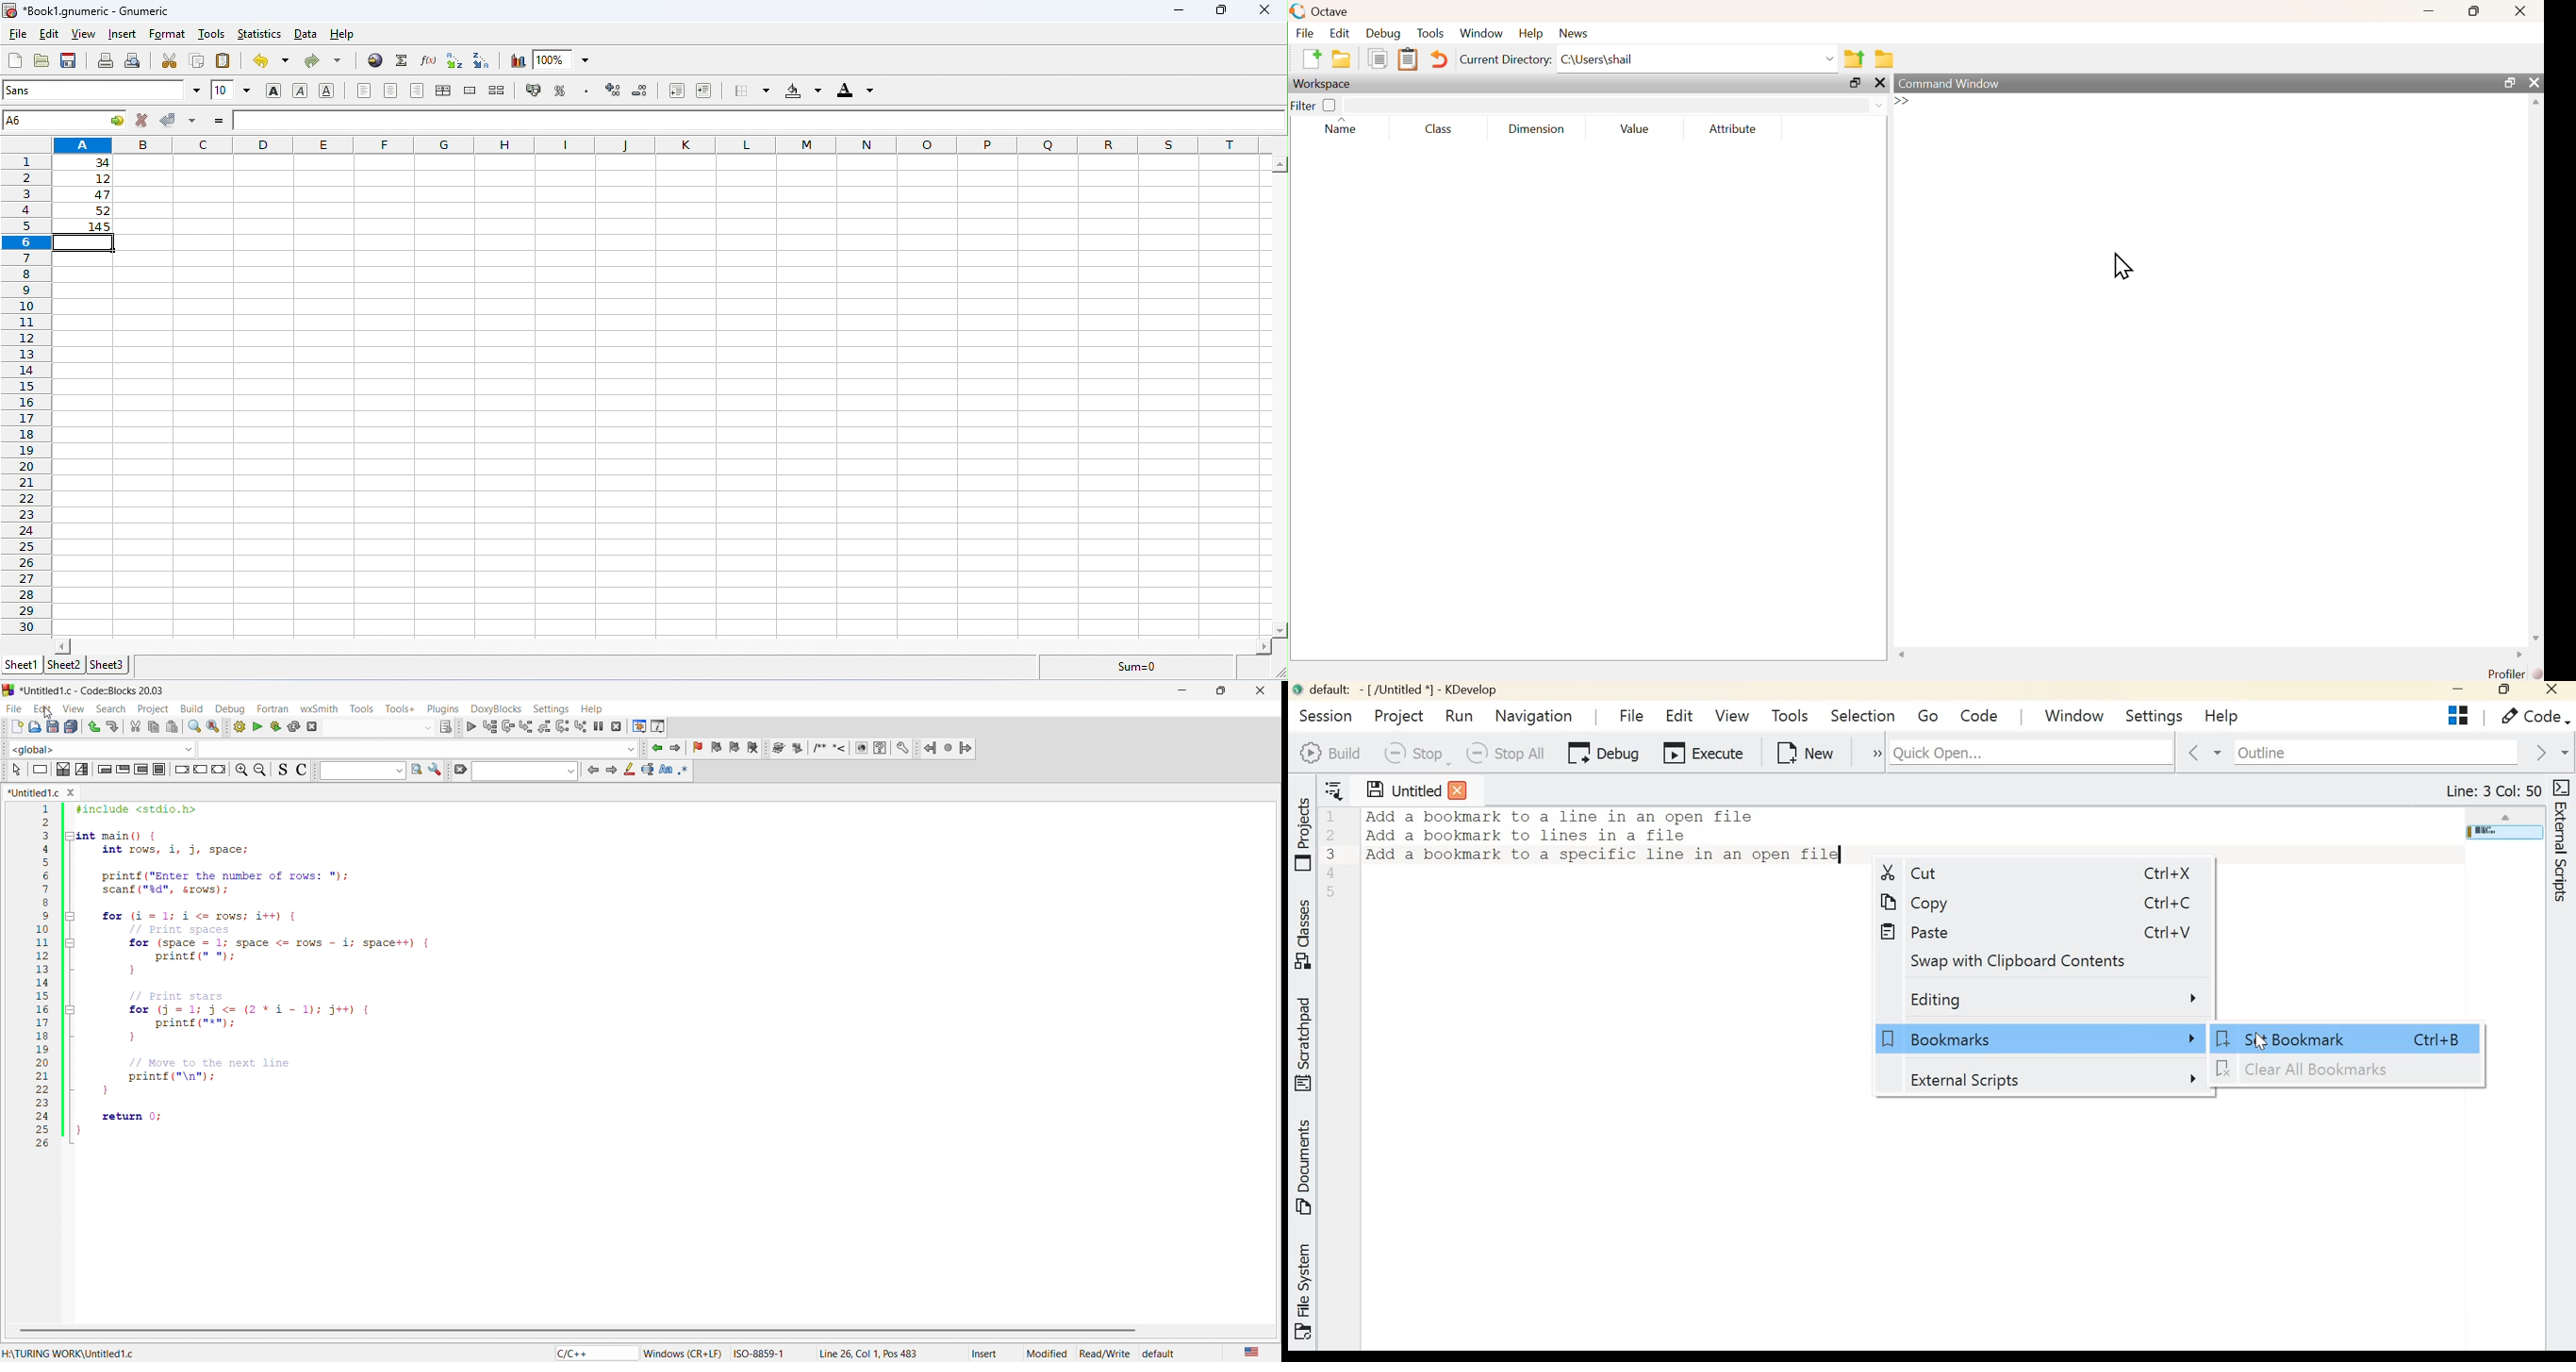 The image size is (2576, 1372). Describe the element at coordinates (855, 90) in the screenshot. I see `foreground` at that location.